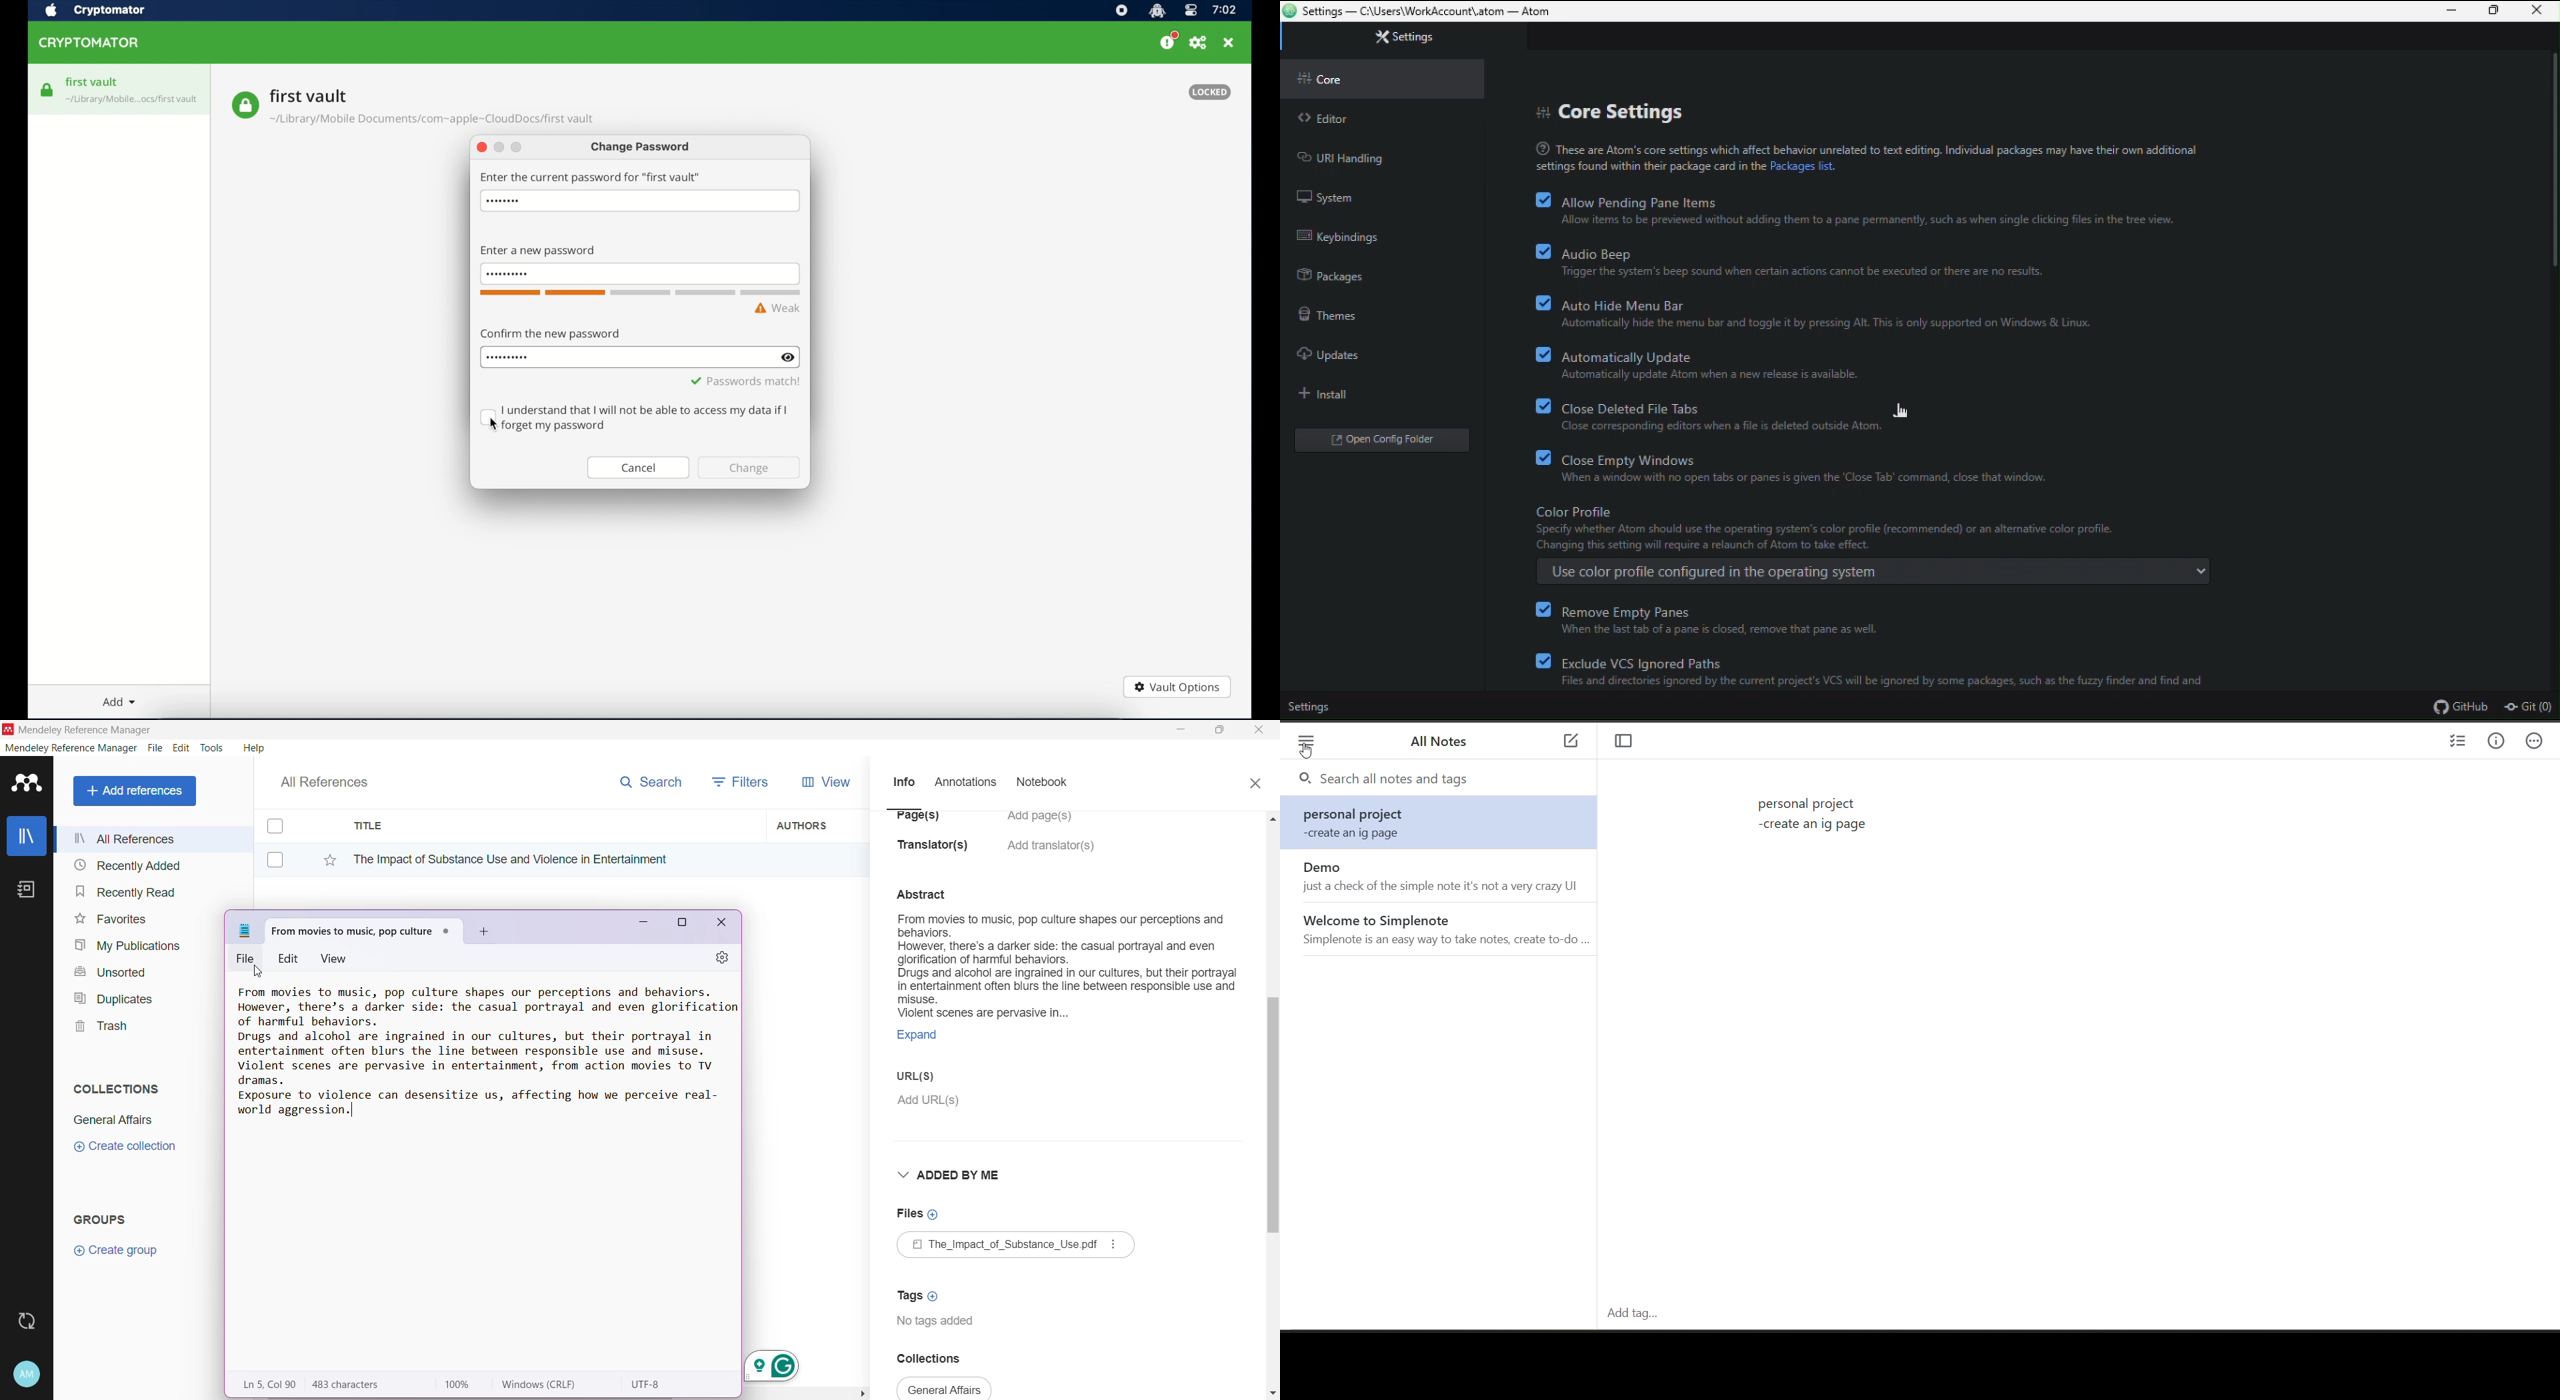 This screenshot has width=2576, height=1400. What do you see at coordinates (357, 1385) in the screenshot?
I see `Number of Characters in the pasted text` at bounding box center [357, 1385].